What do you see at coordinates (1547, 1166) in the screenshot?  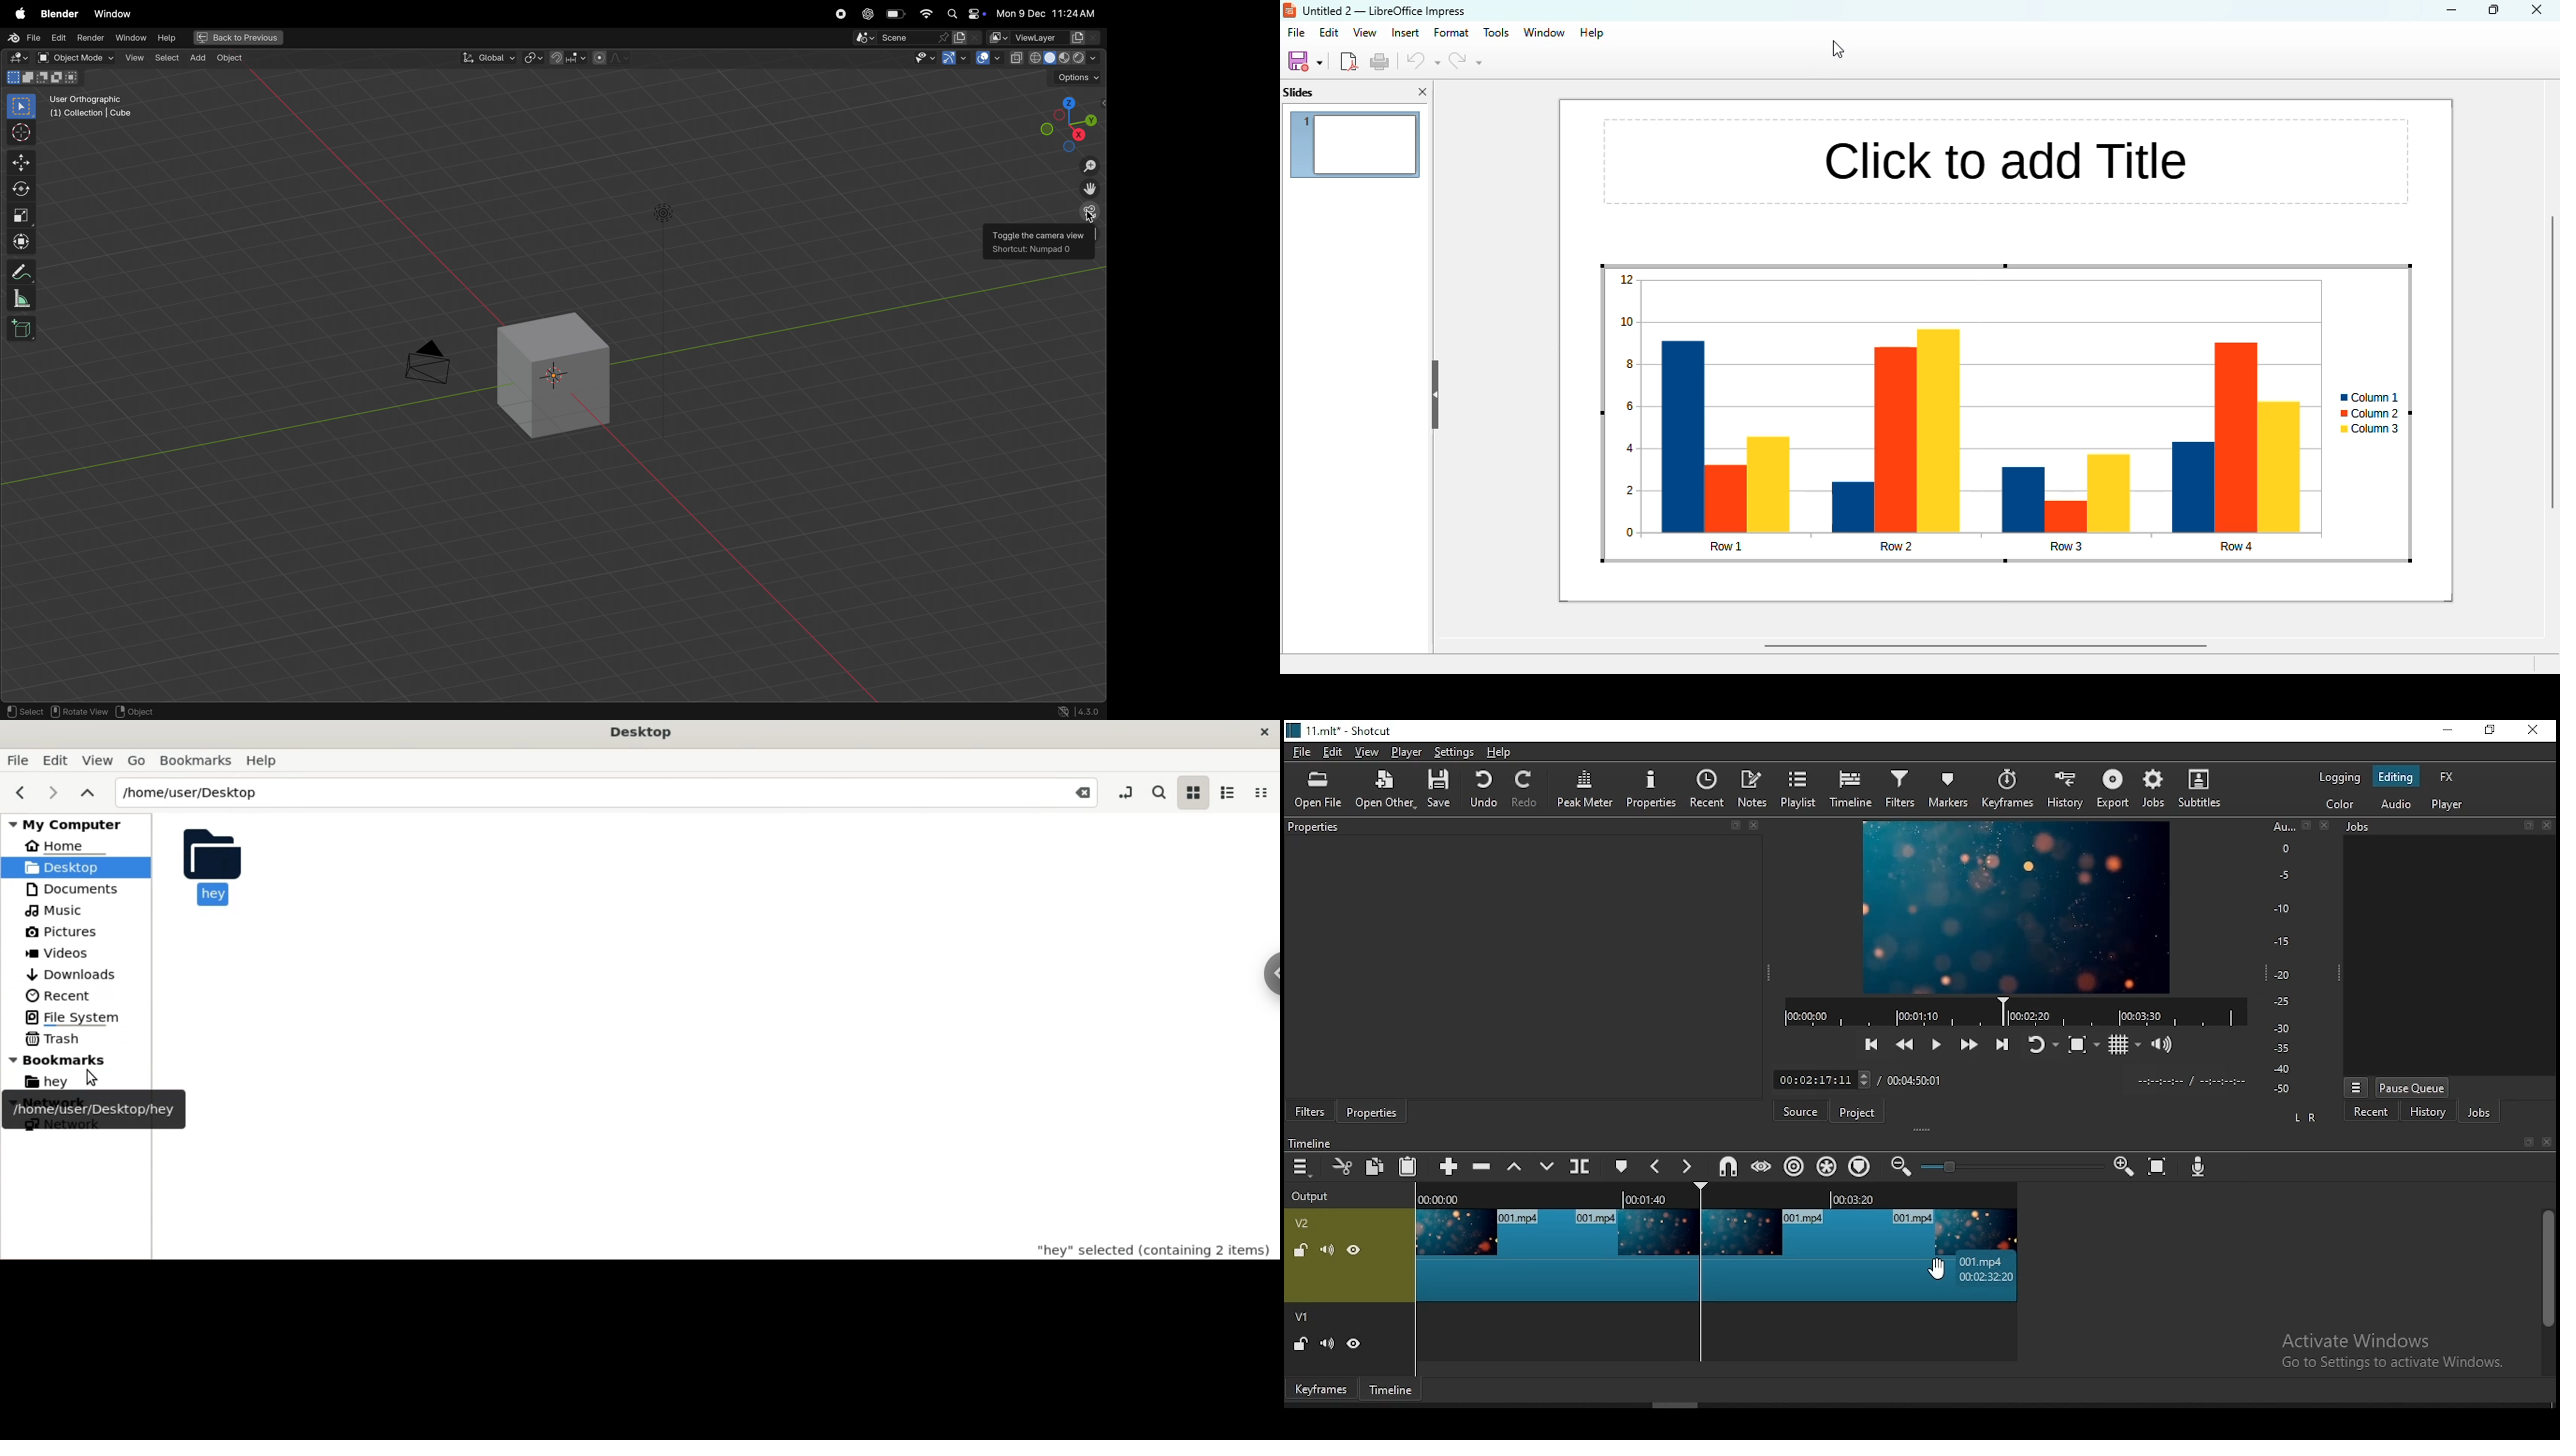 I see `overwrite` at bounding box center [1547, 1166].